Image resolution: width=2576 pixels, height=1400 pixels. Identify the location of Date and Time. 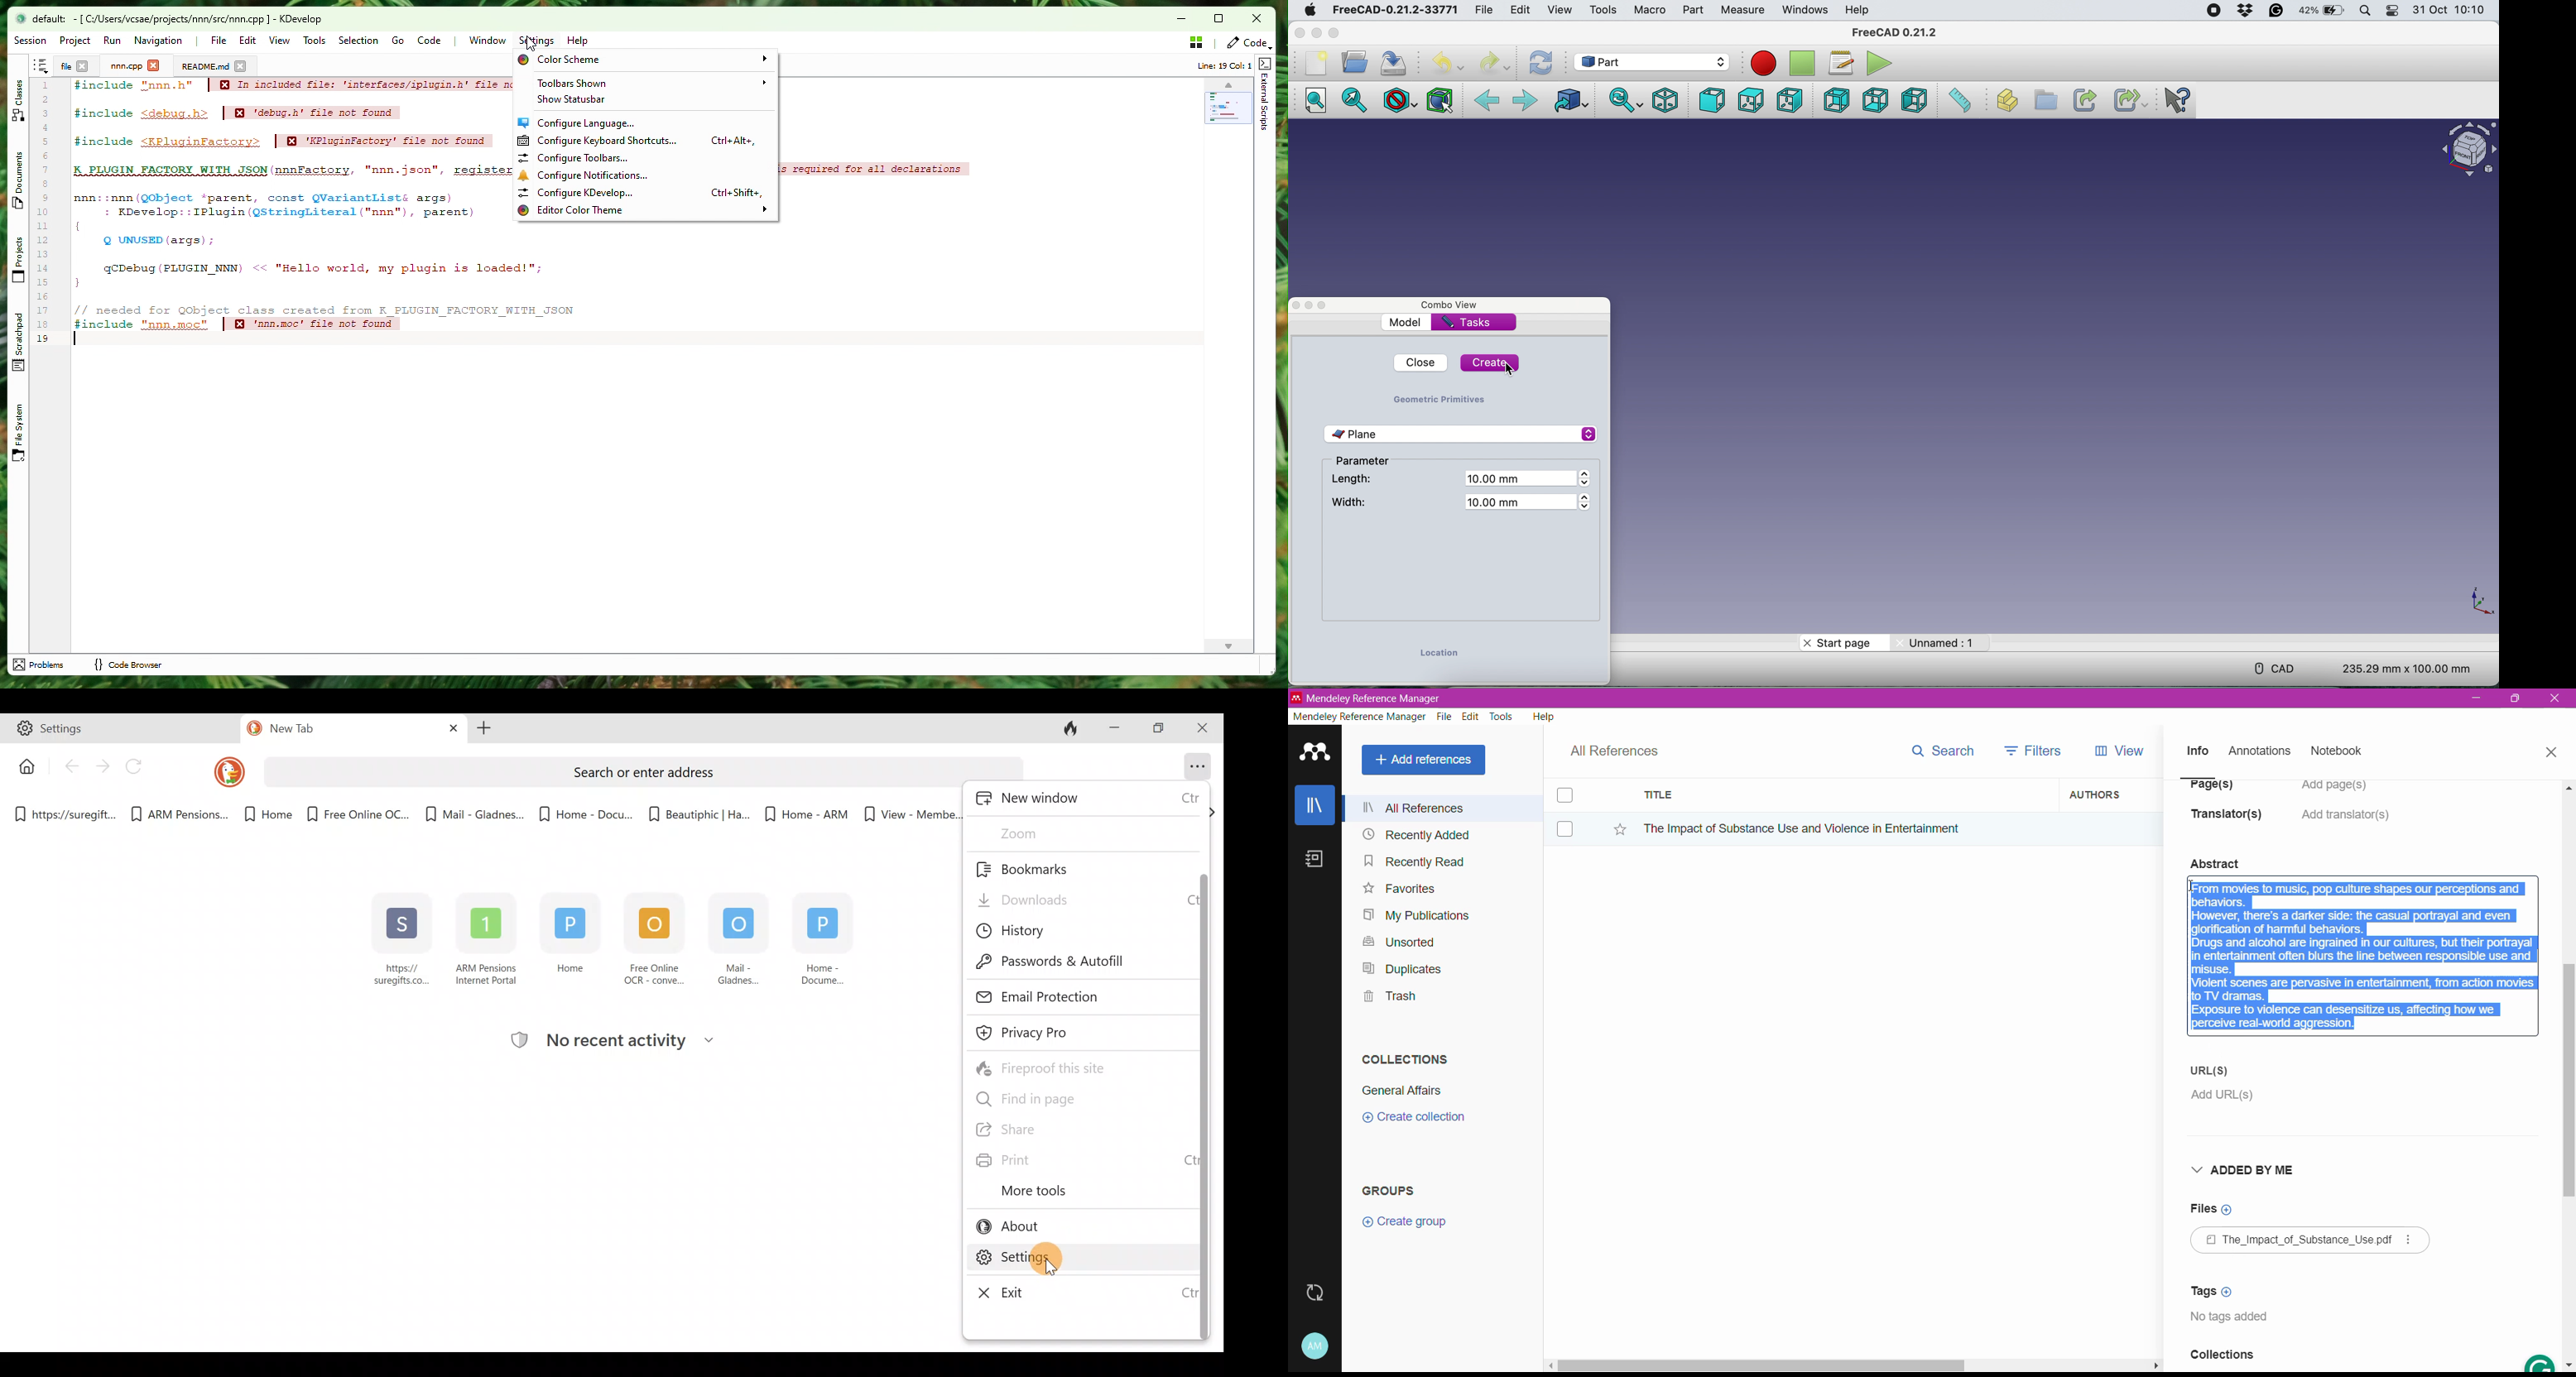
(2451, 9).